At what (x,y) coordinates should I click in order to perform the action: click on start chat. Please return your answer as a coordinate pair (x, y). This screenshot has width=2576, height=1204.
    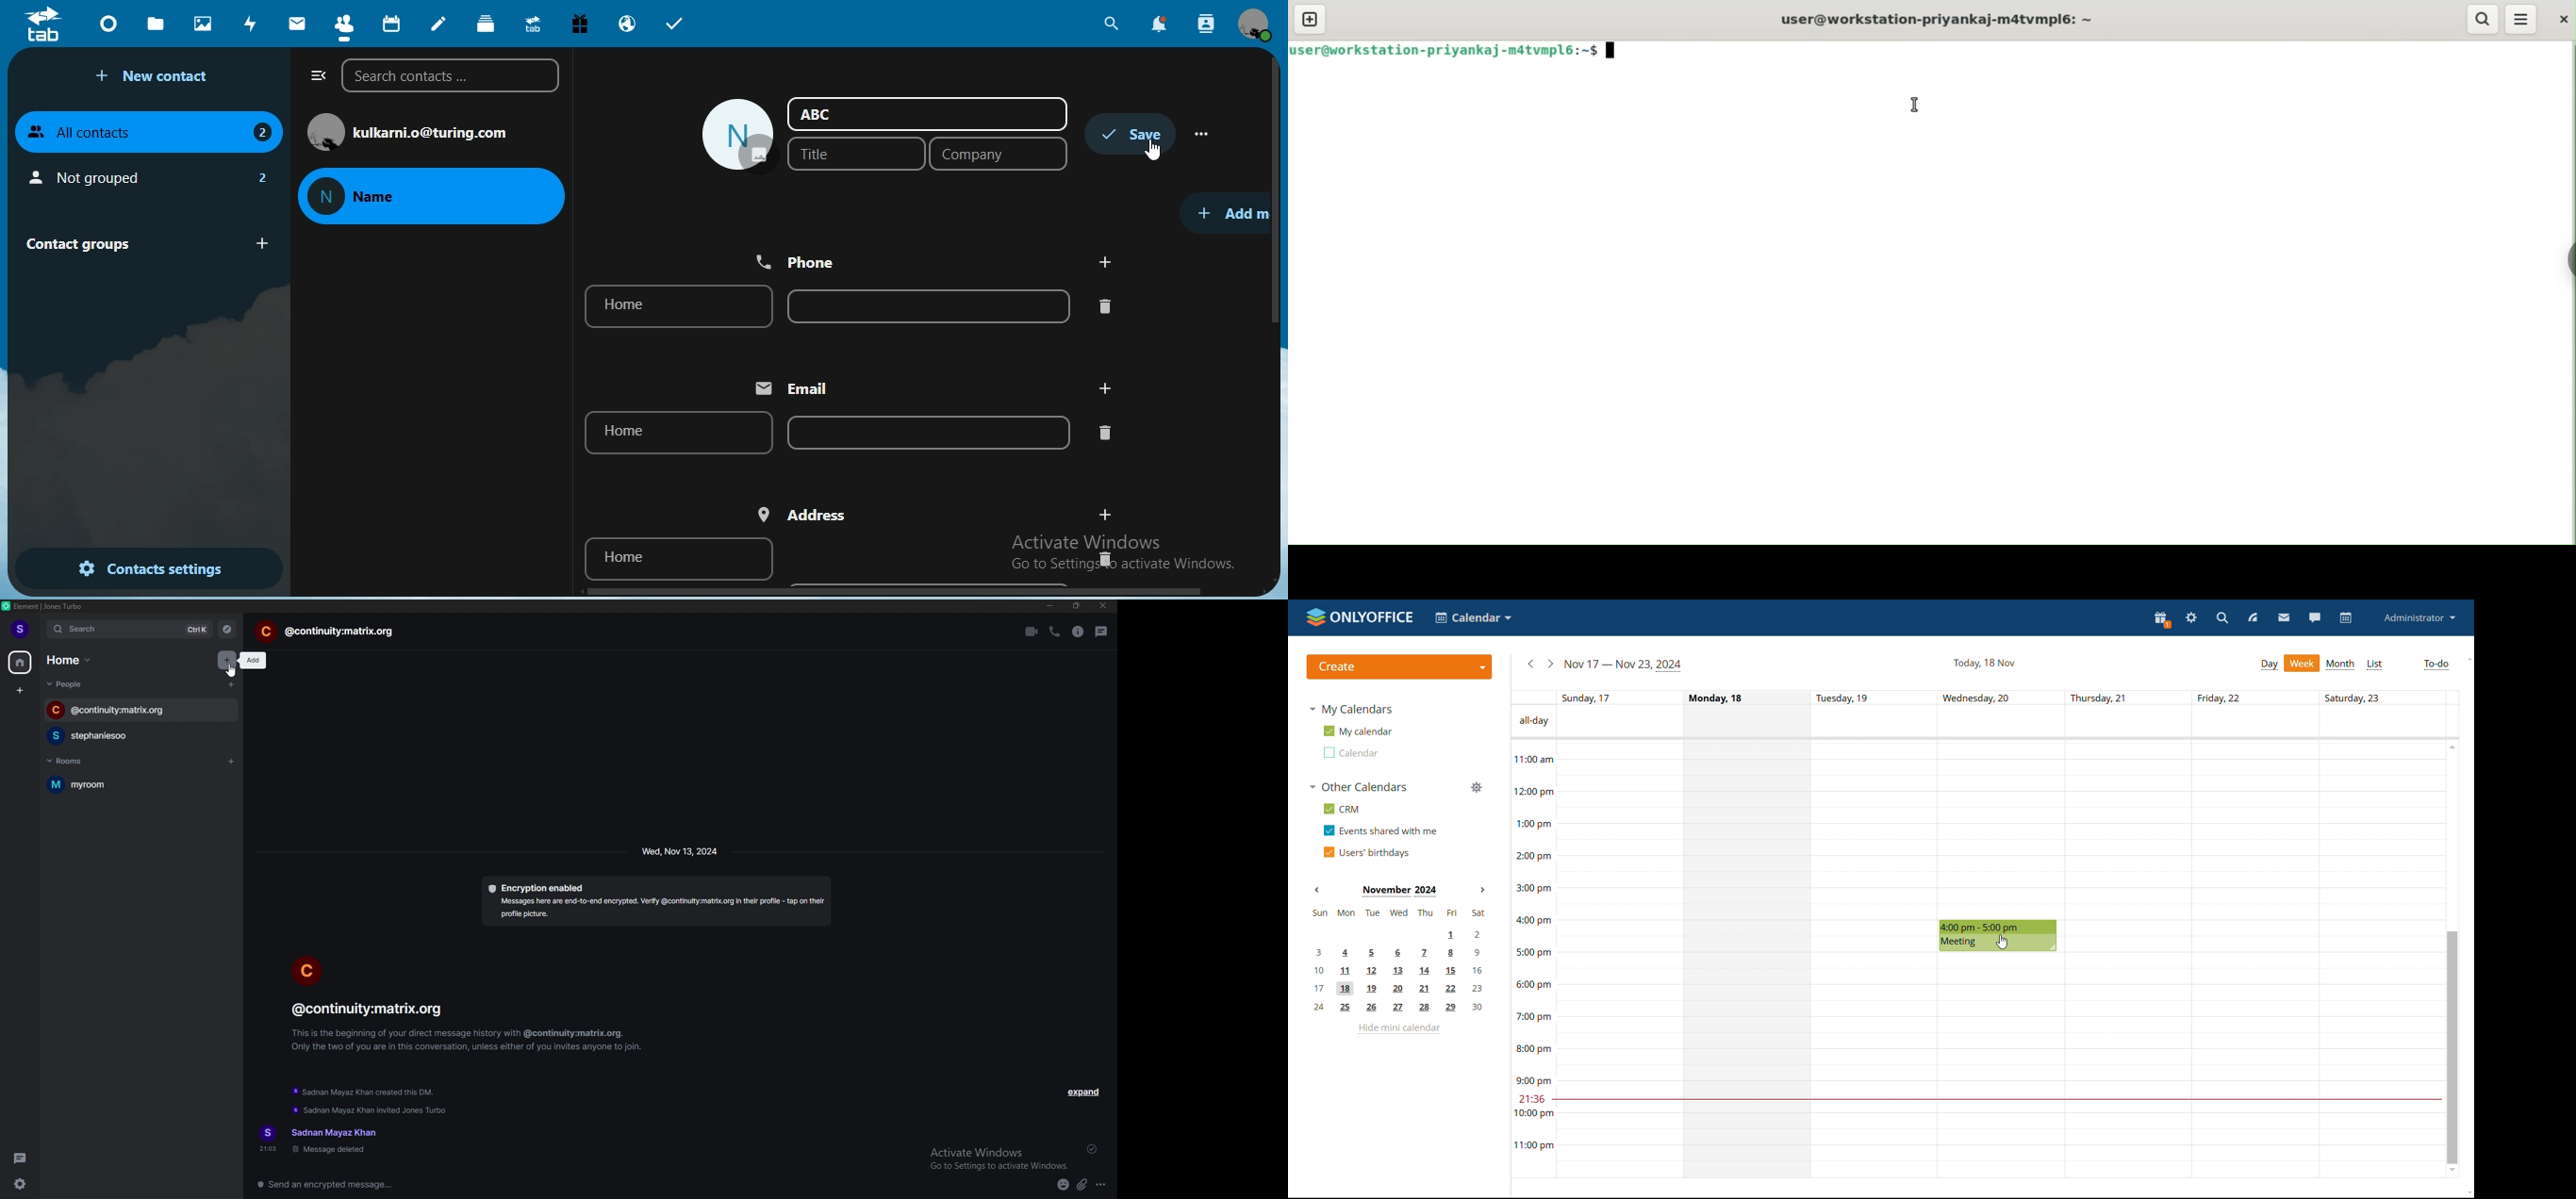
    Looking at the image, I should click on (231, 684).